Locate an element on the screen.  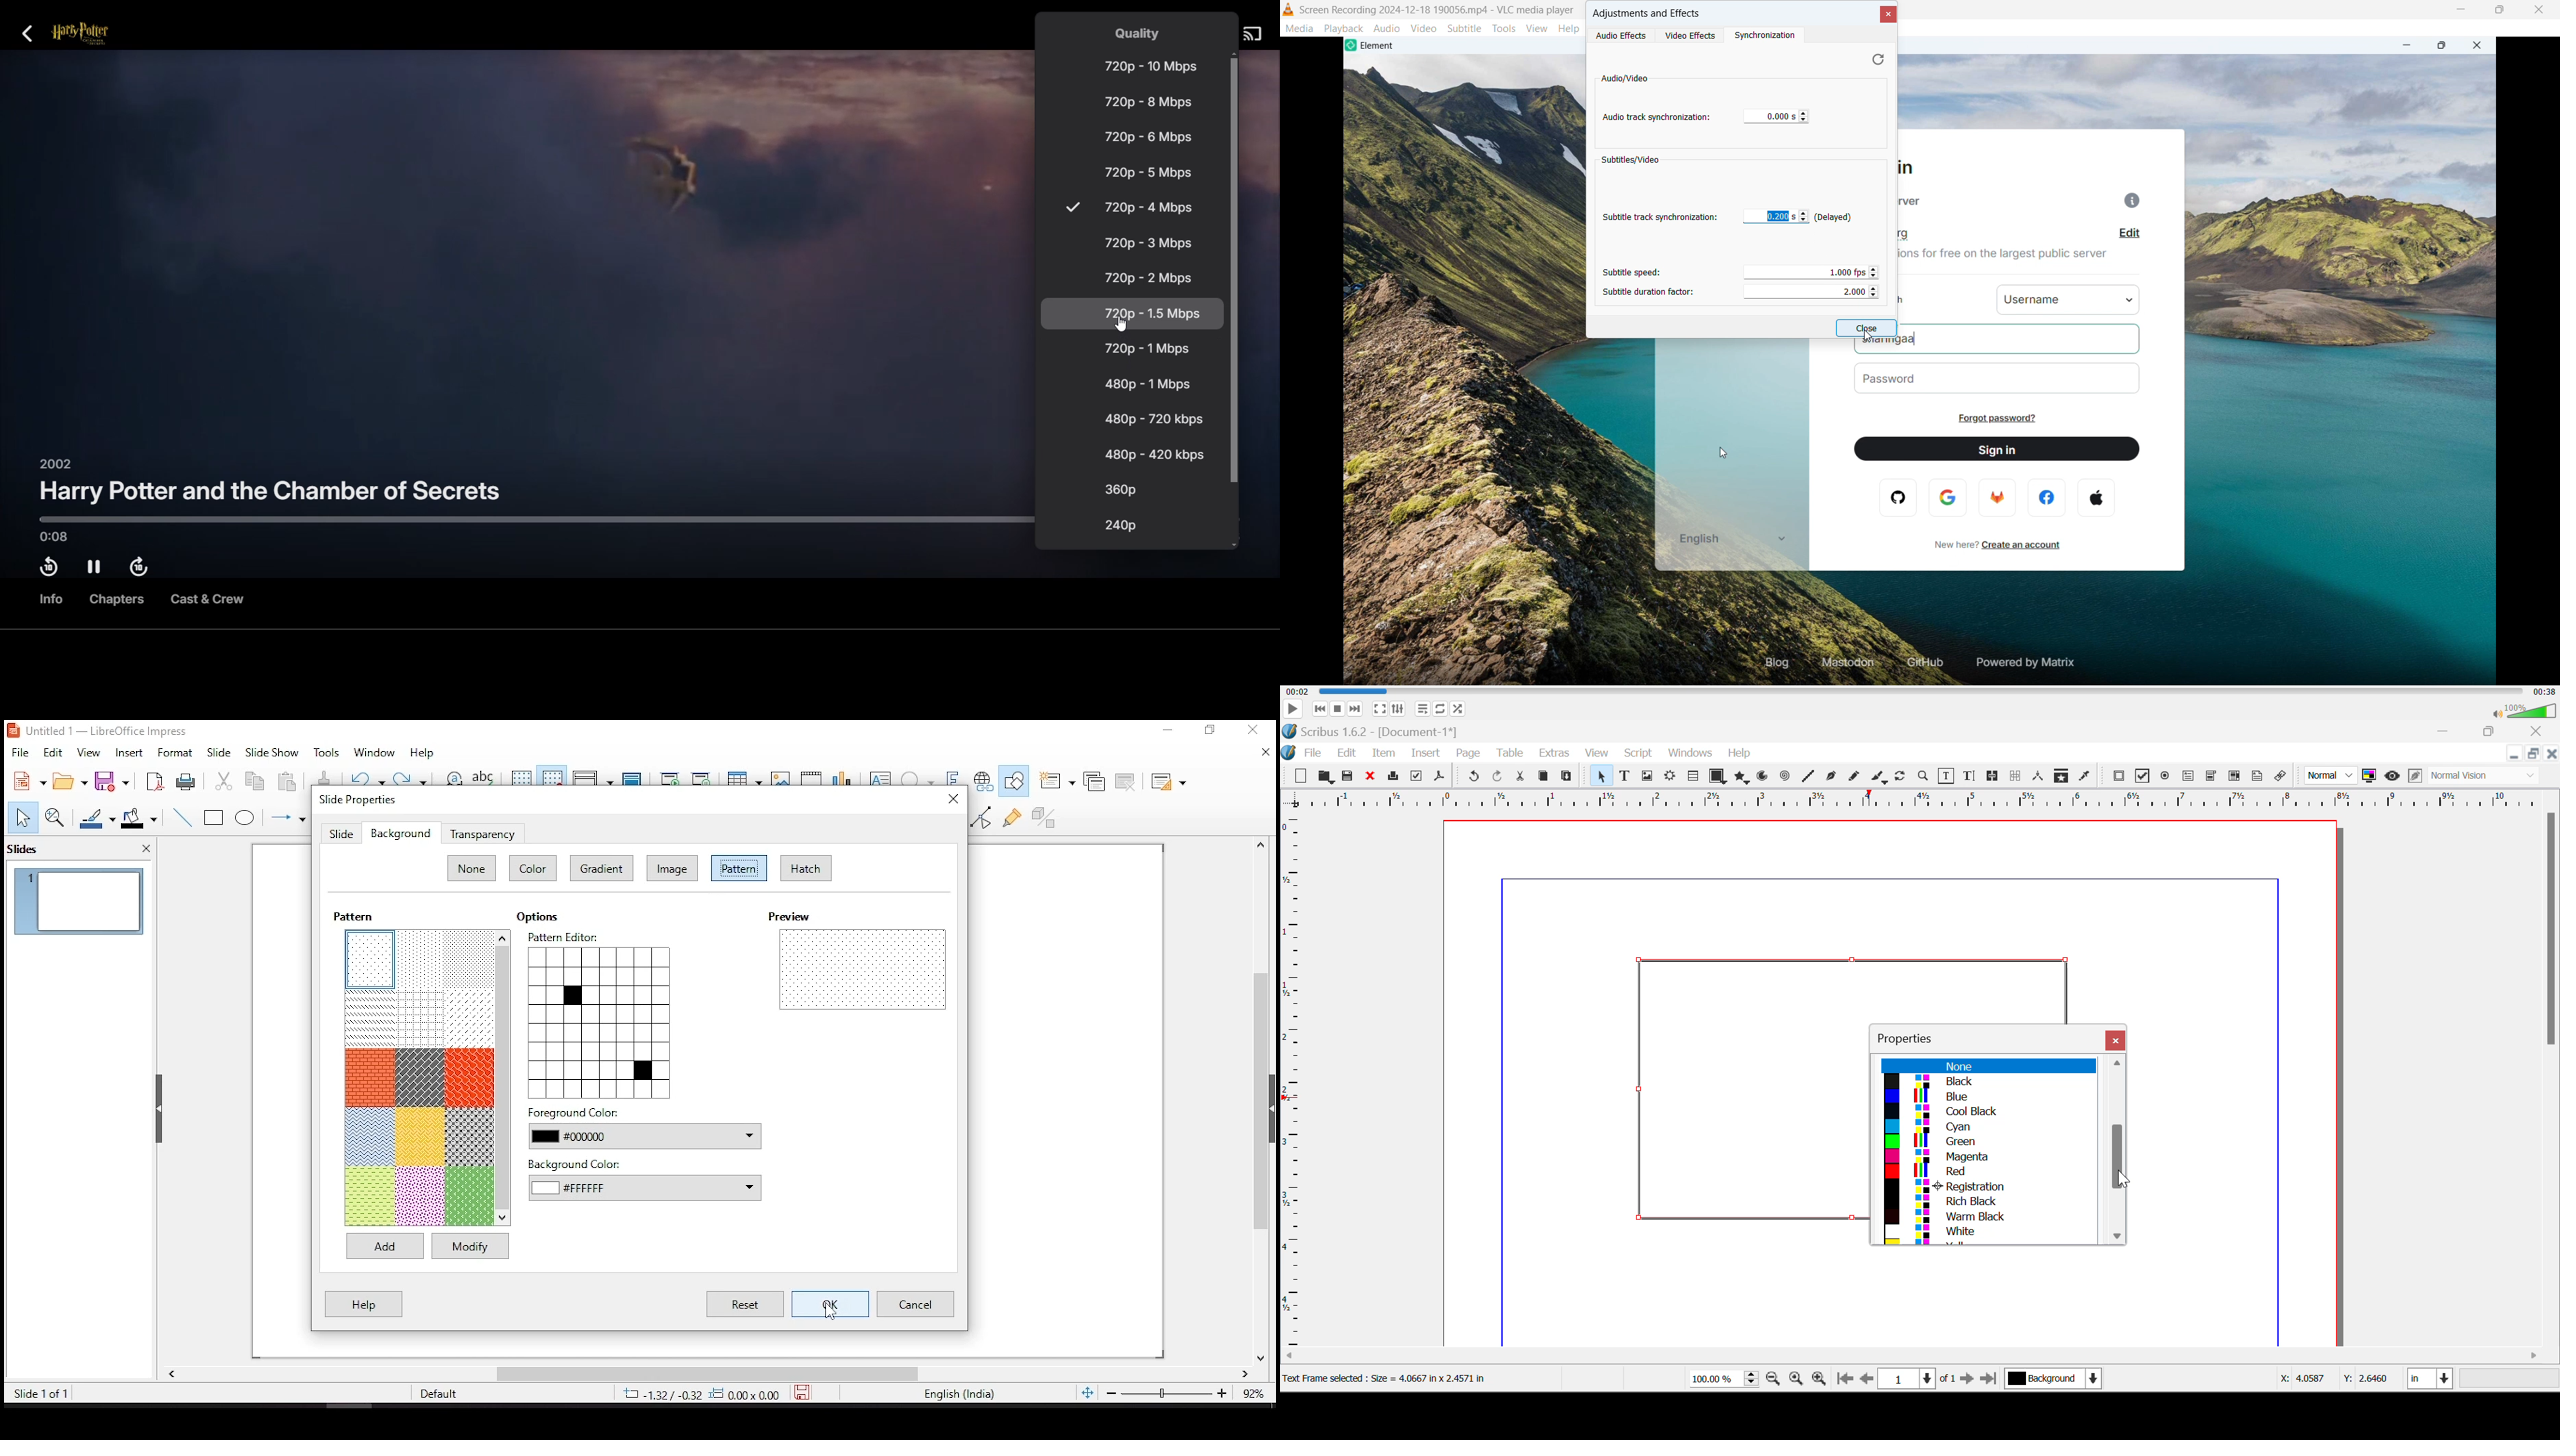
preview is located at coordinates (862, 968).